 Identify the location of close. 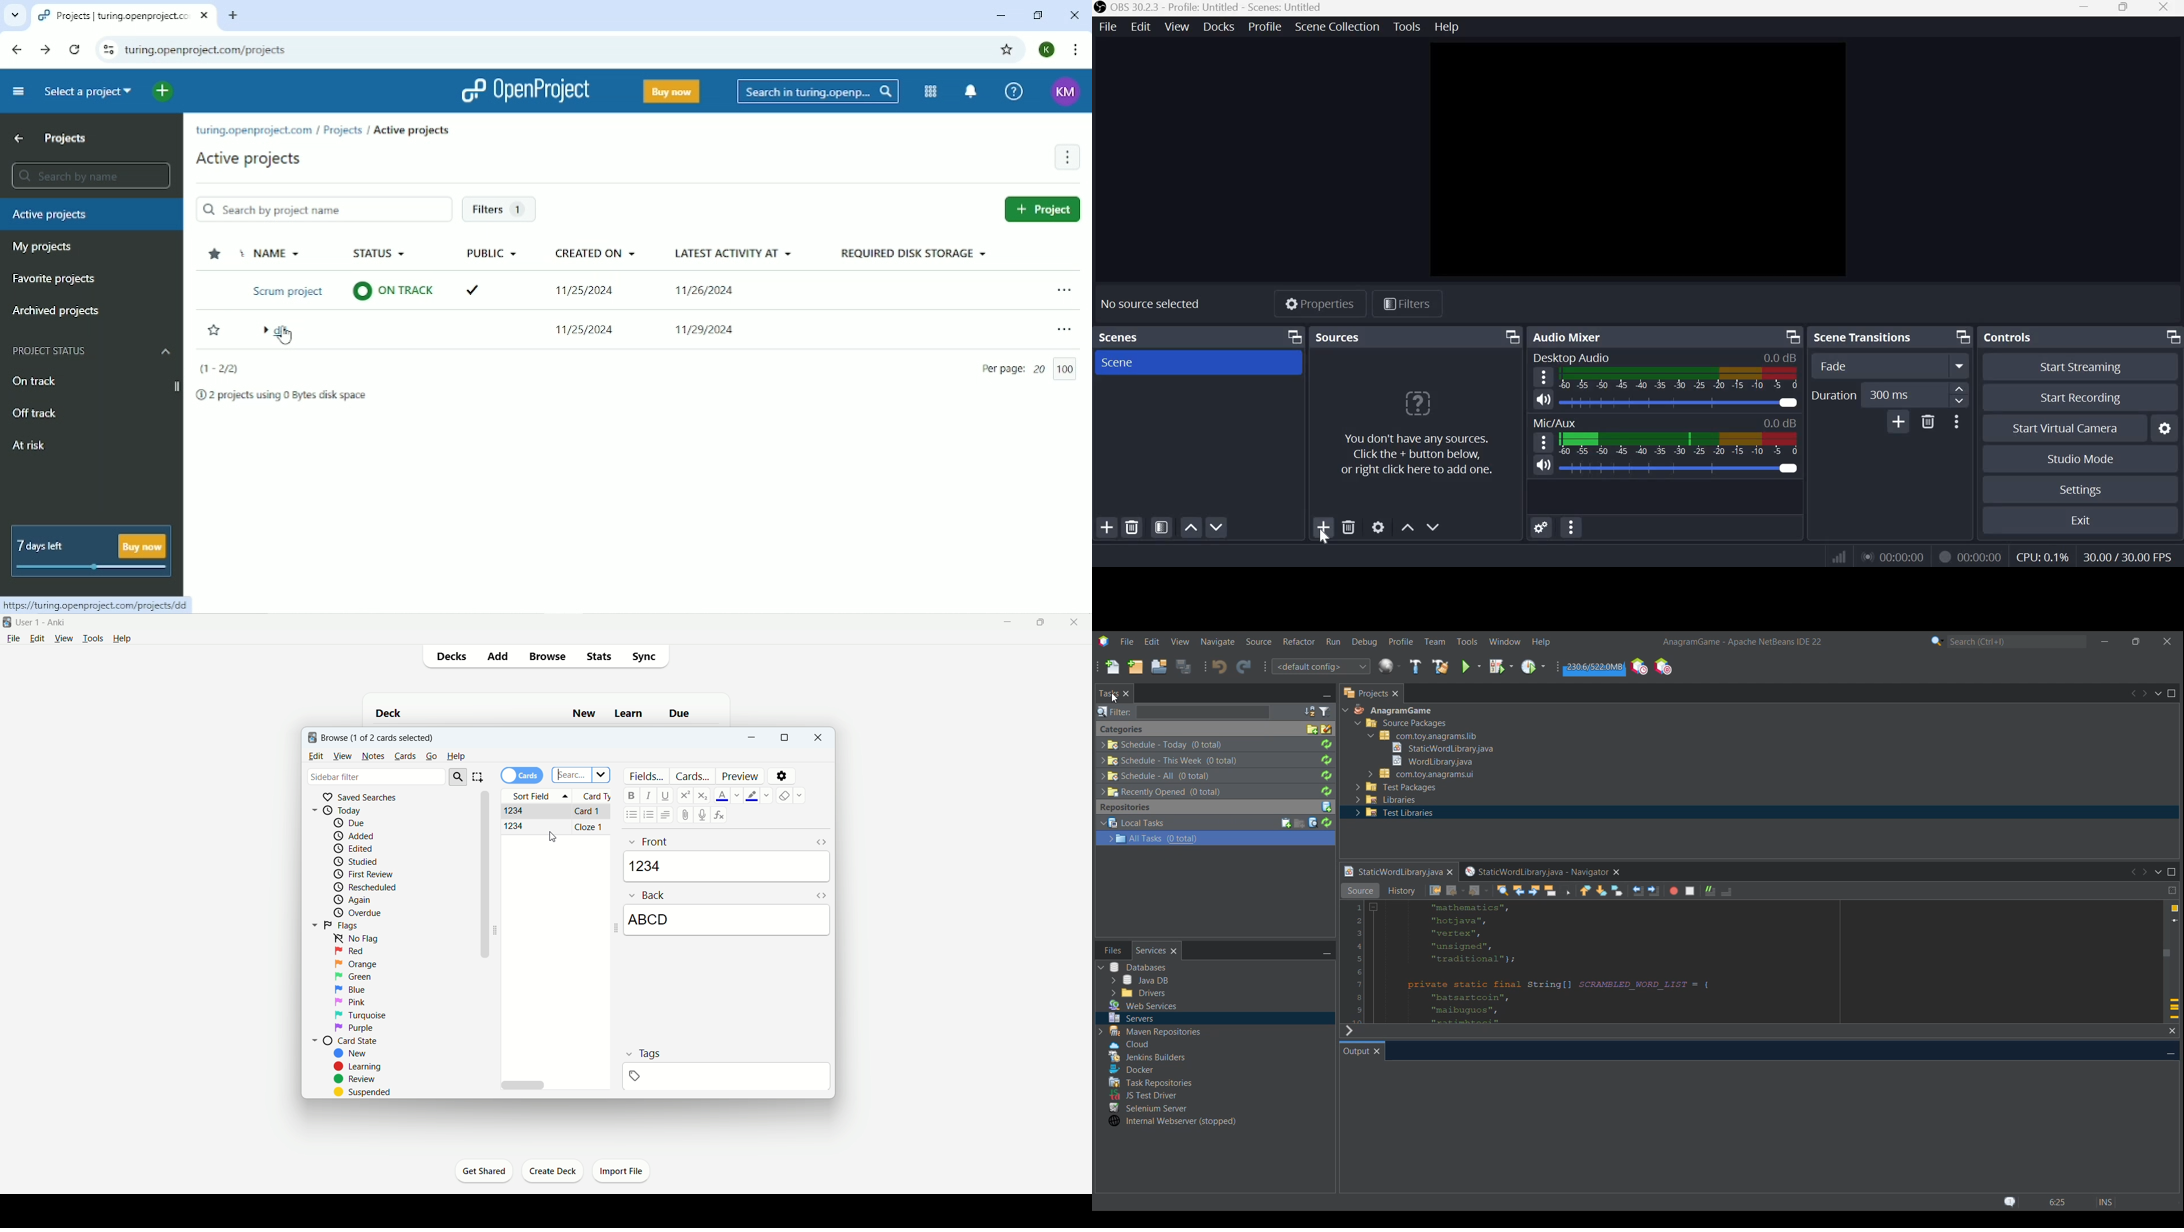
(1076, 621).